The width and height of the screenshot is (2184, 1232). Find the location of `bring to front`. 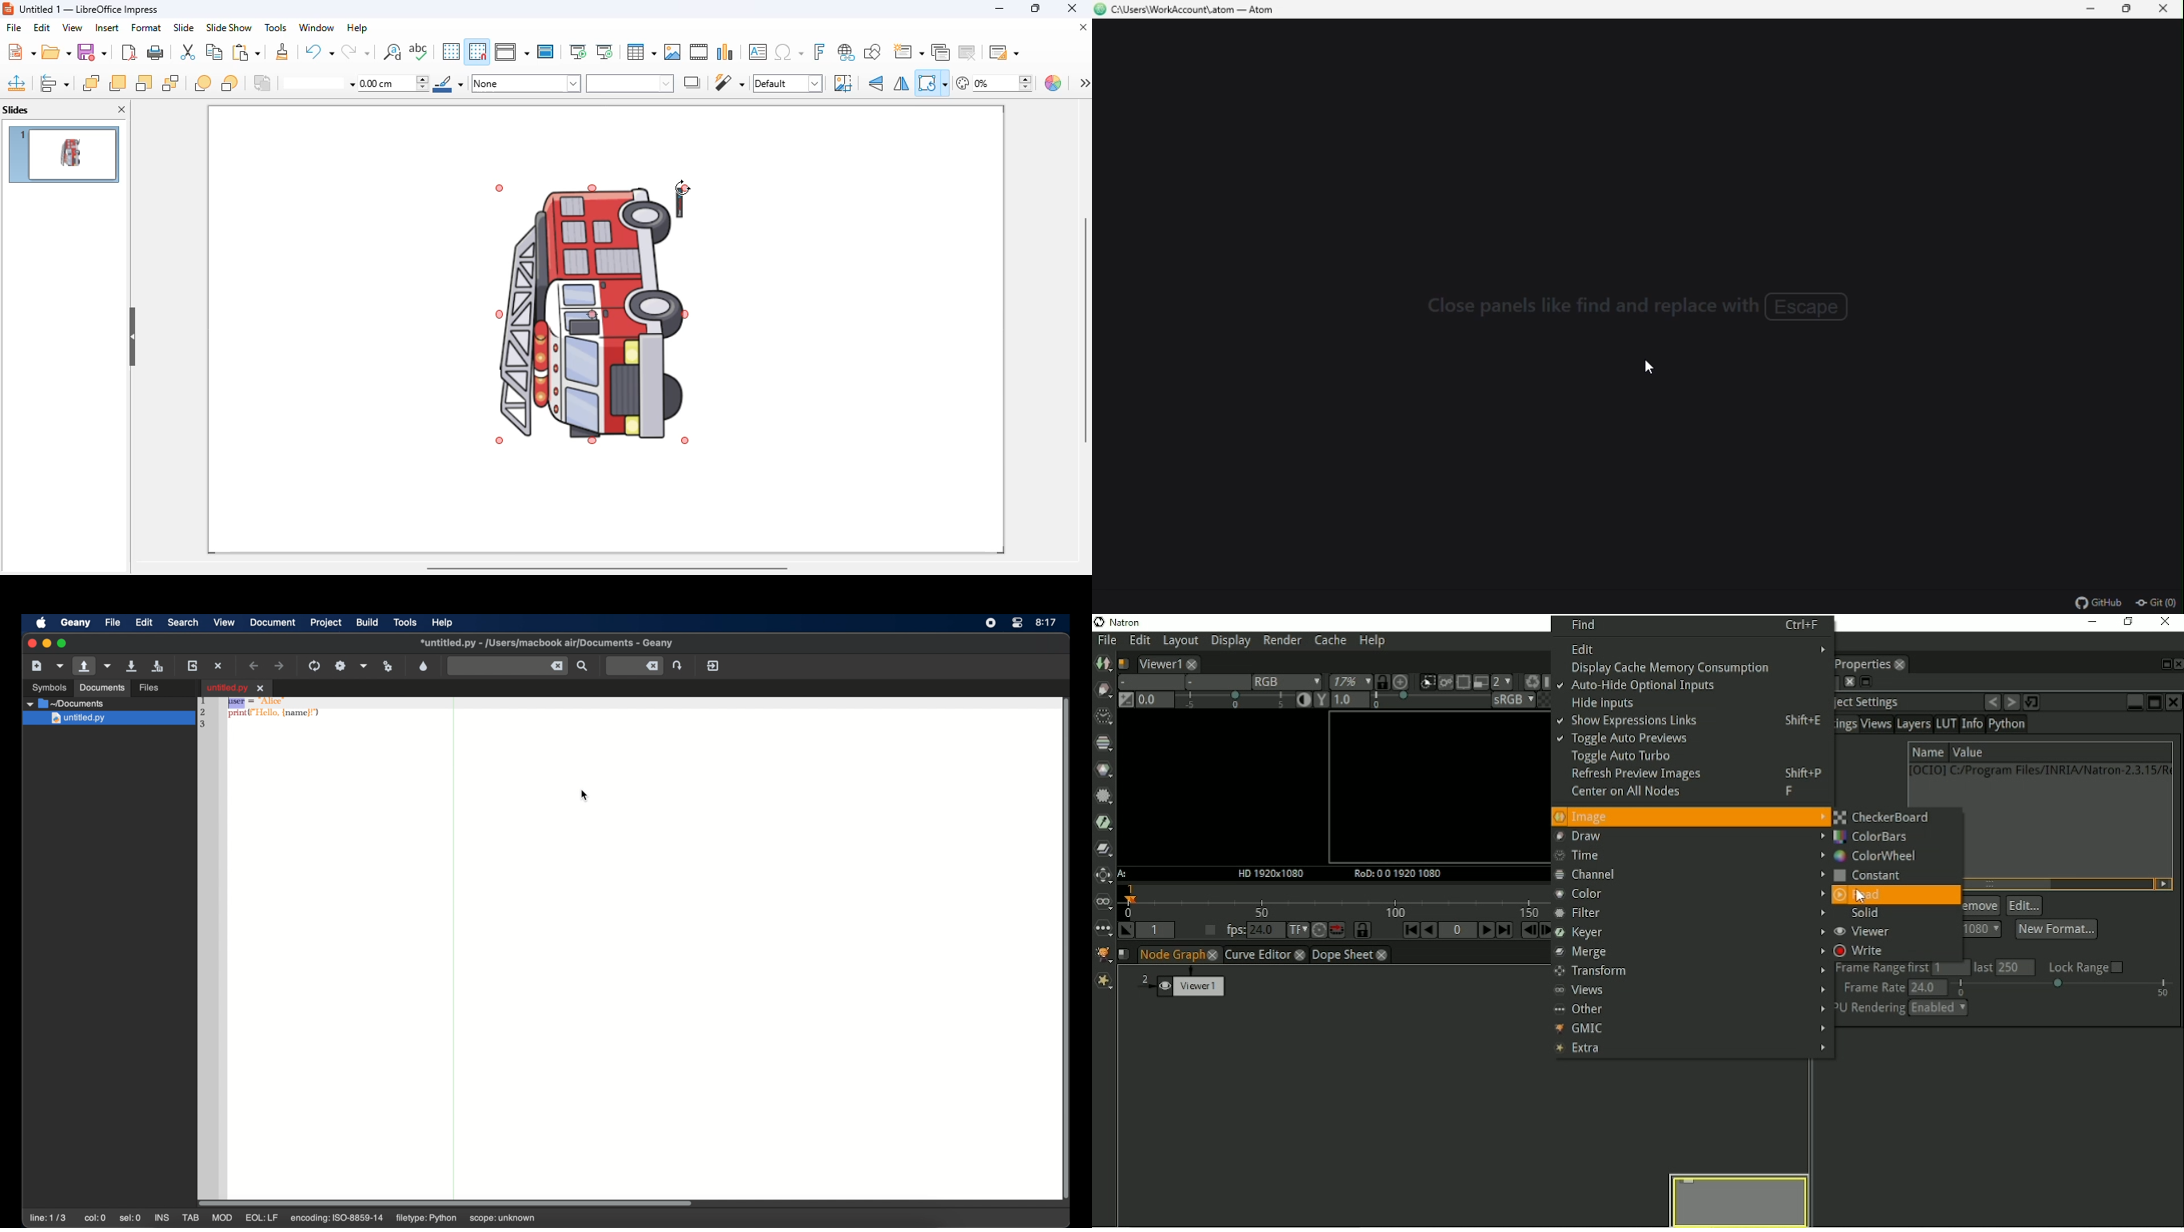

bring to front is located at coordinates (91, 83).